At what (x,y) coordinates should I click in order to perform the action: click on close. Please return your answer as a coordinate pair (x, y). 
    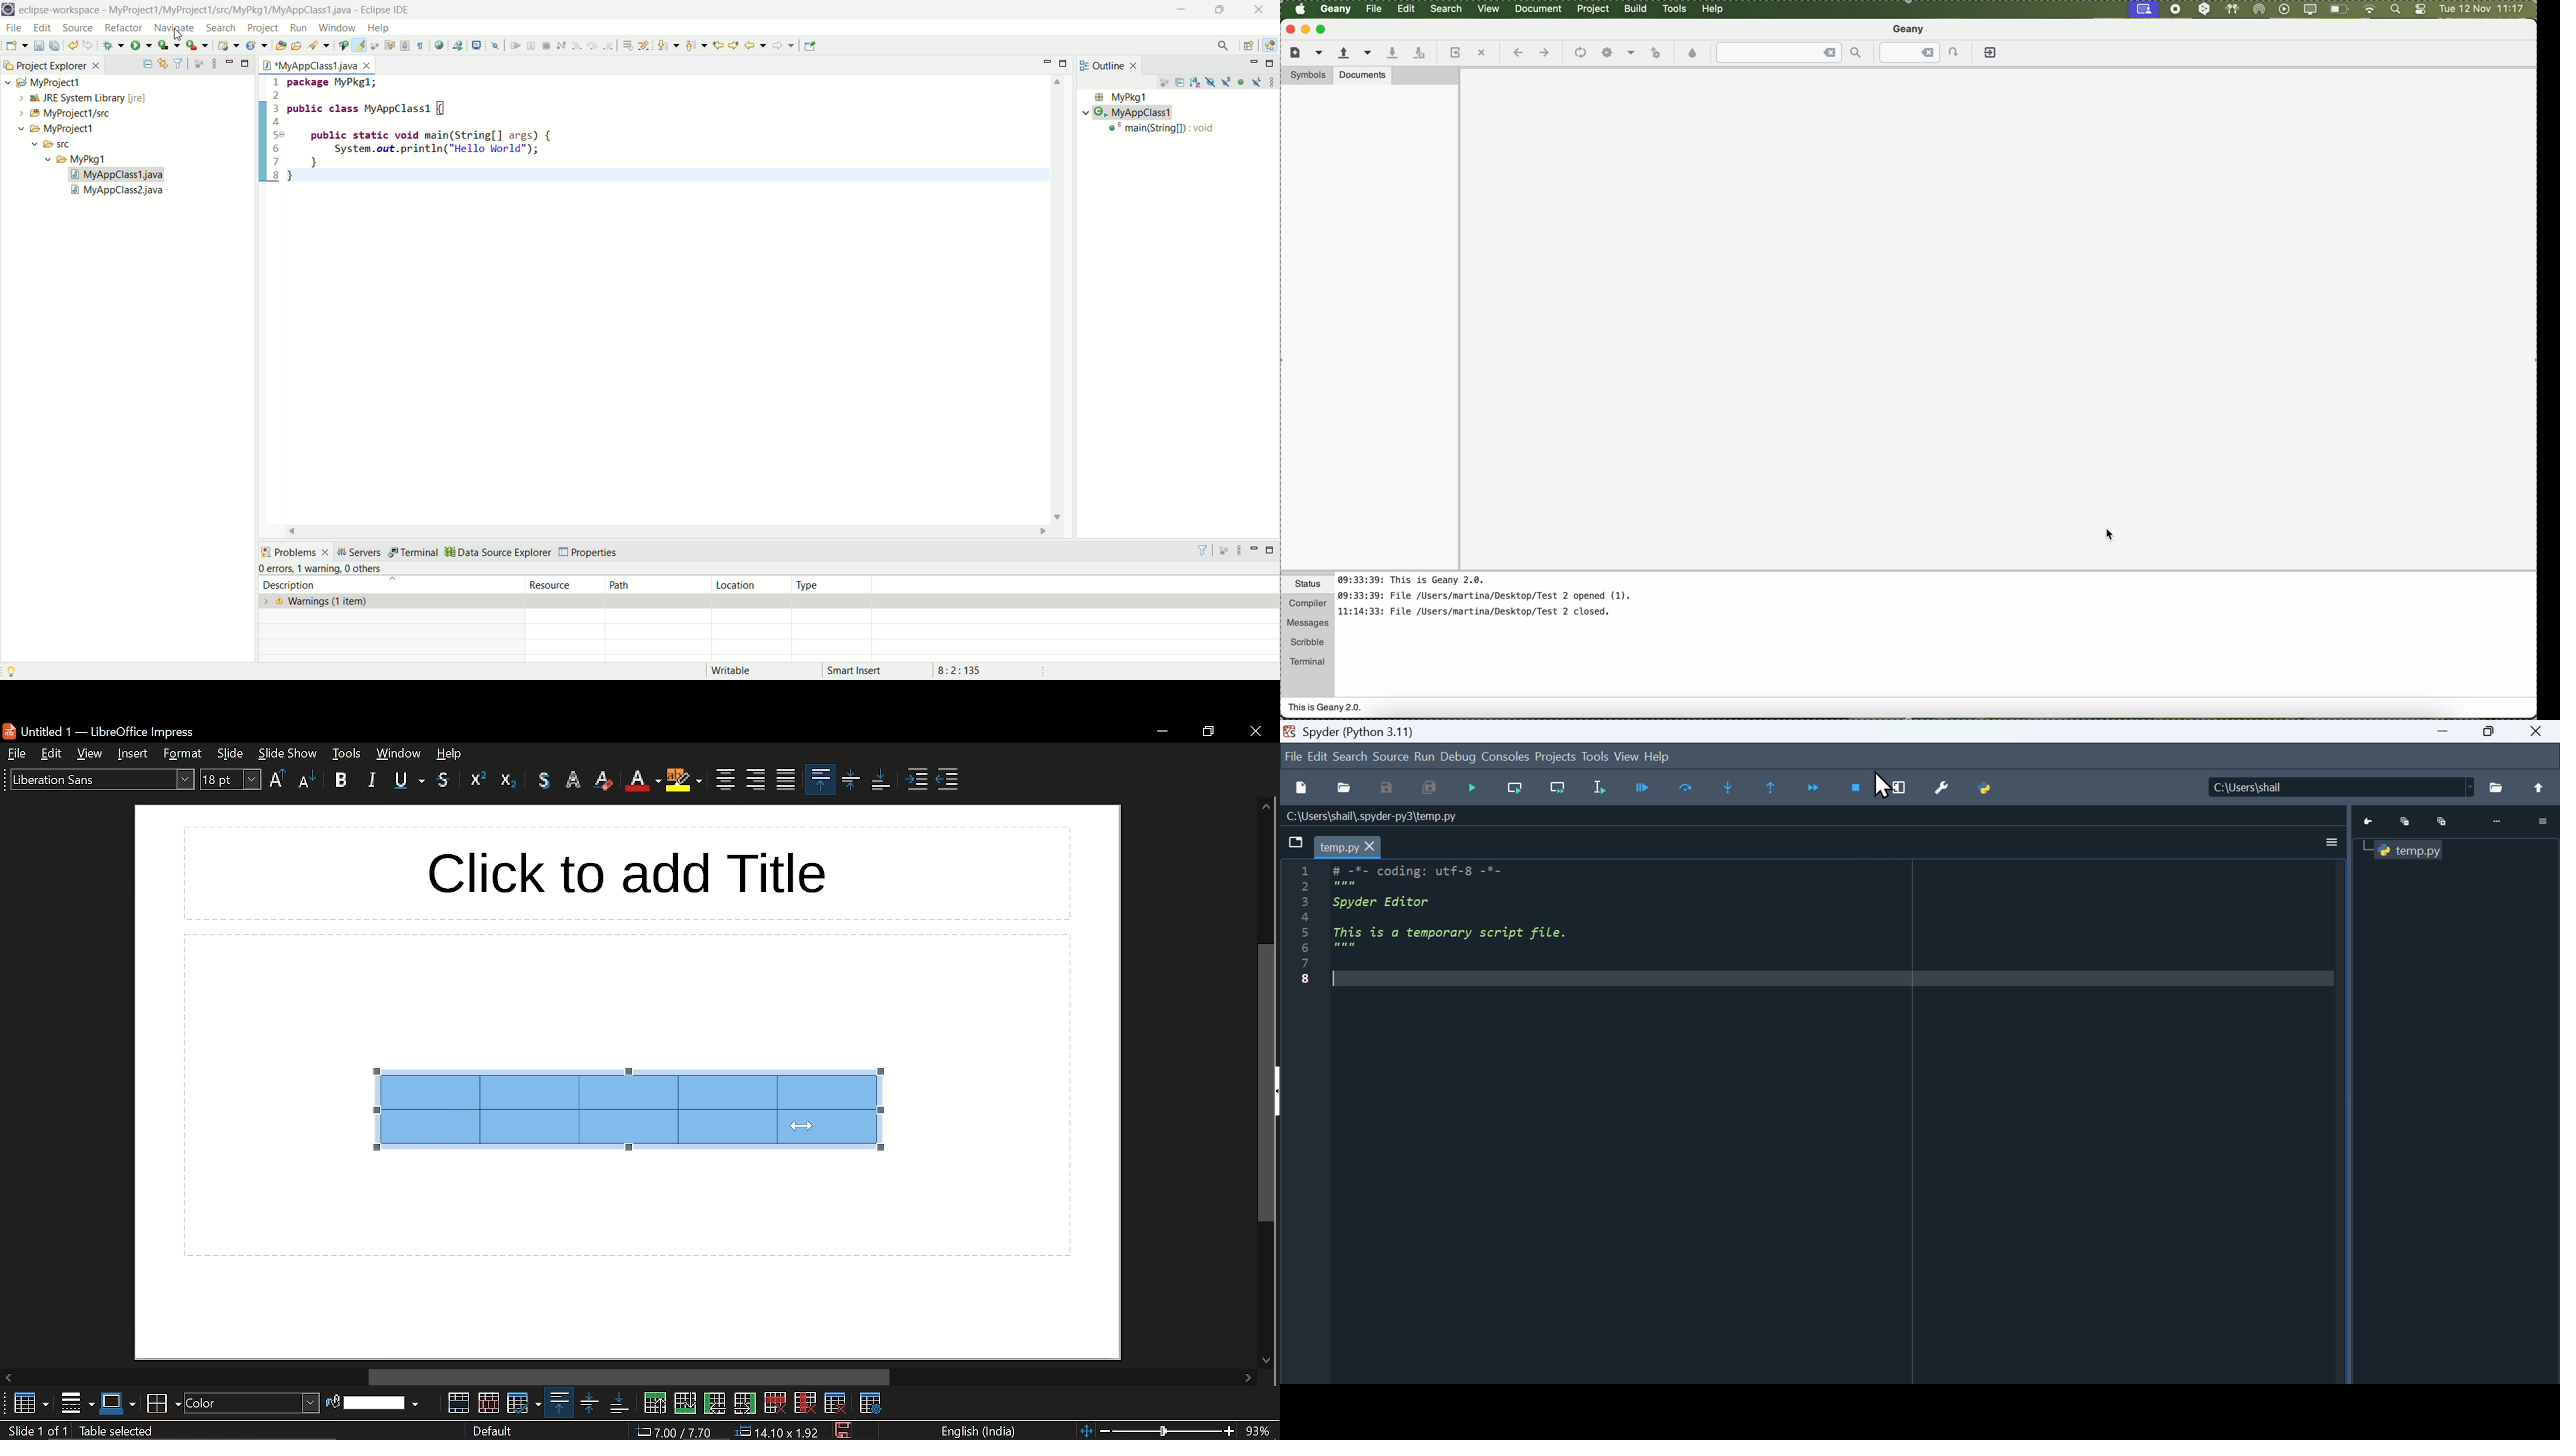
    Looking at the image, I should click on (2537, 732).